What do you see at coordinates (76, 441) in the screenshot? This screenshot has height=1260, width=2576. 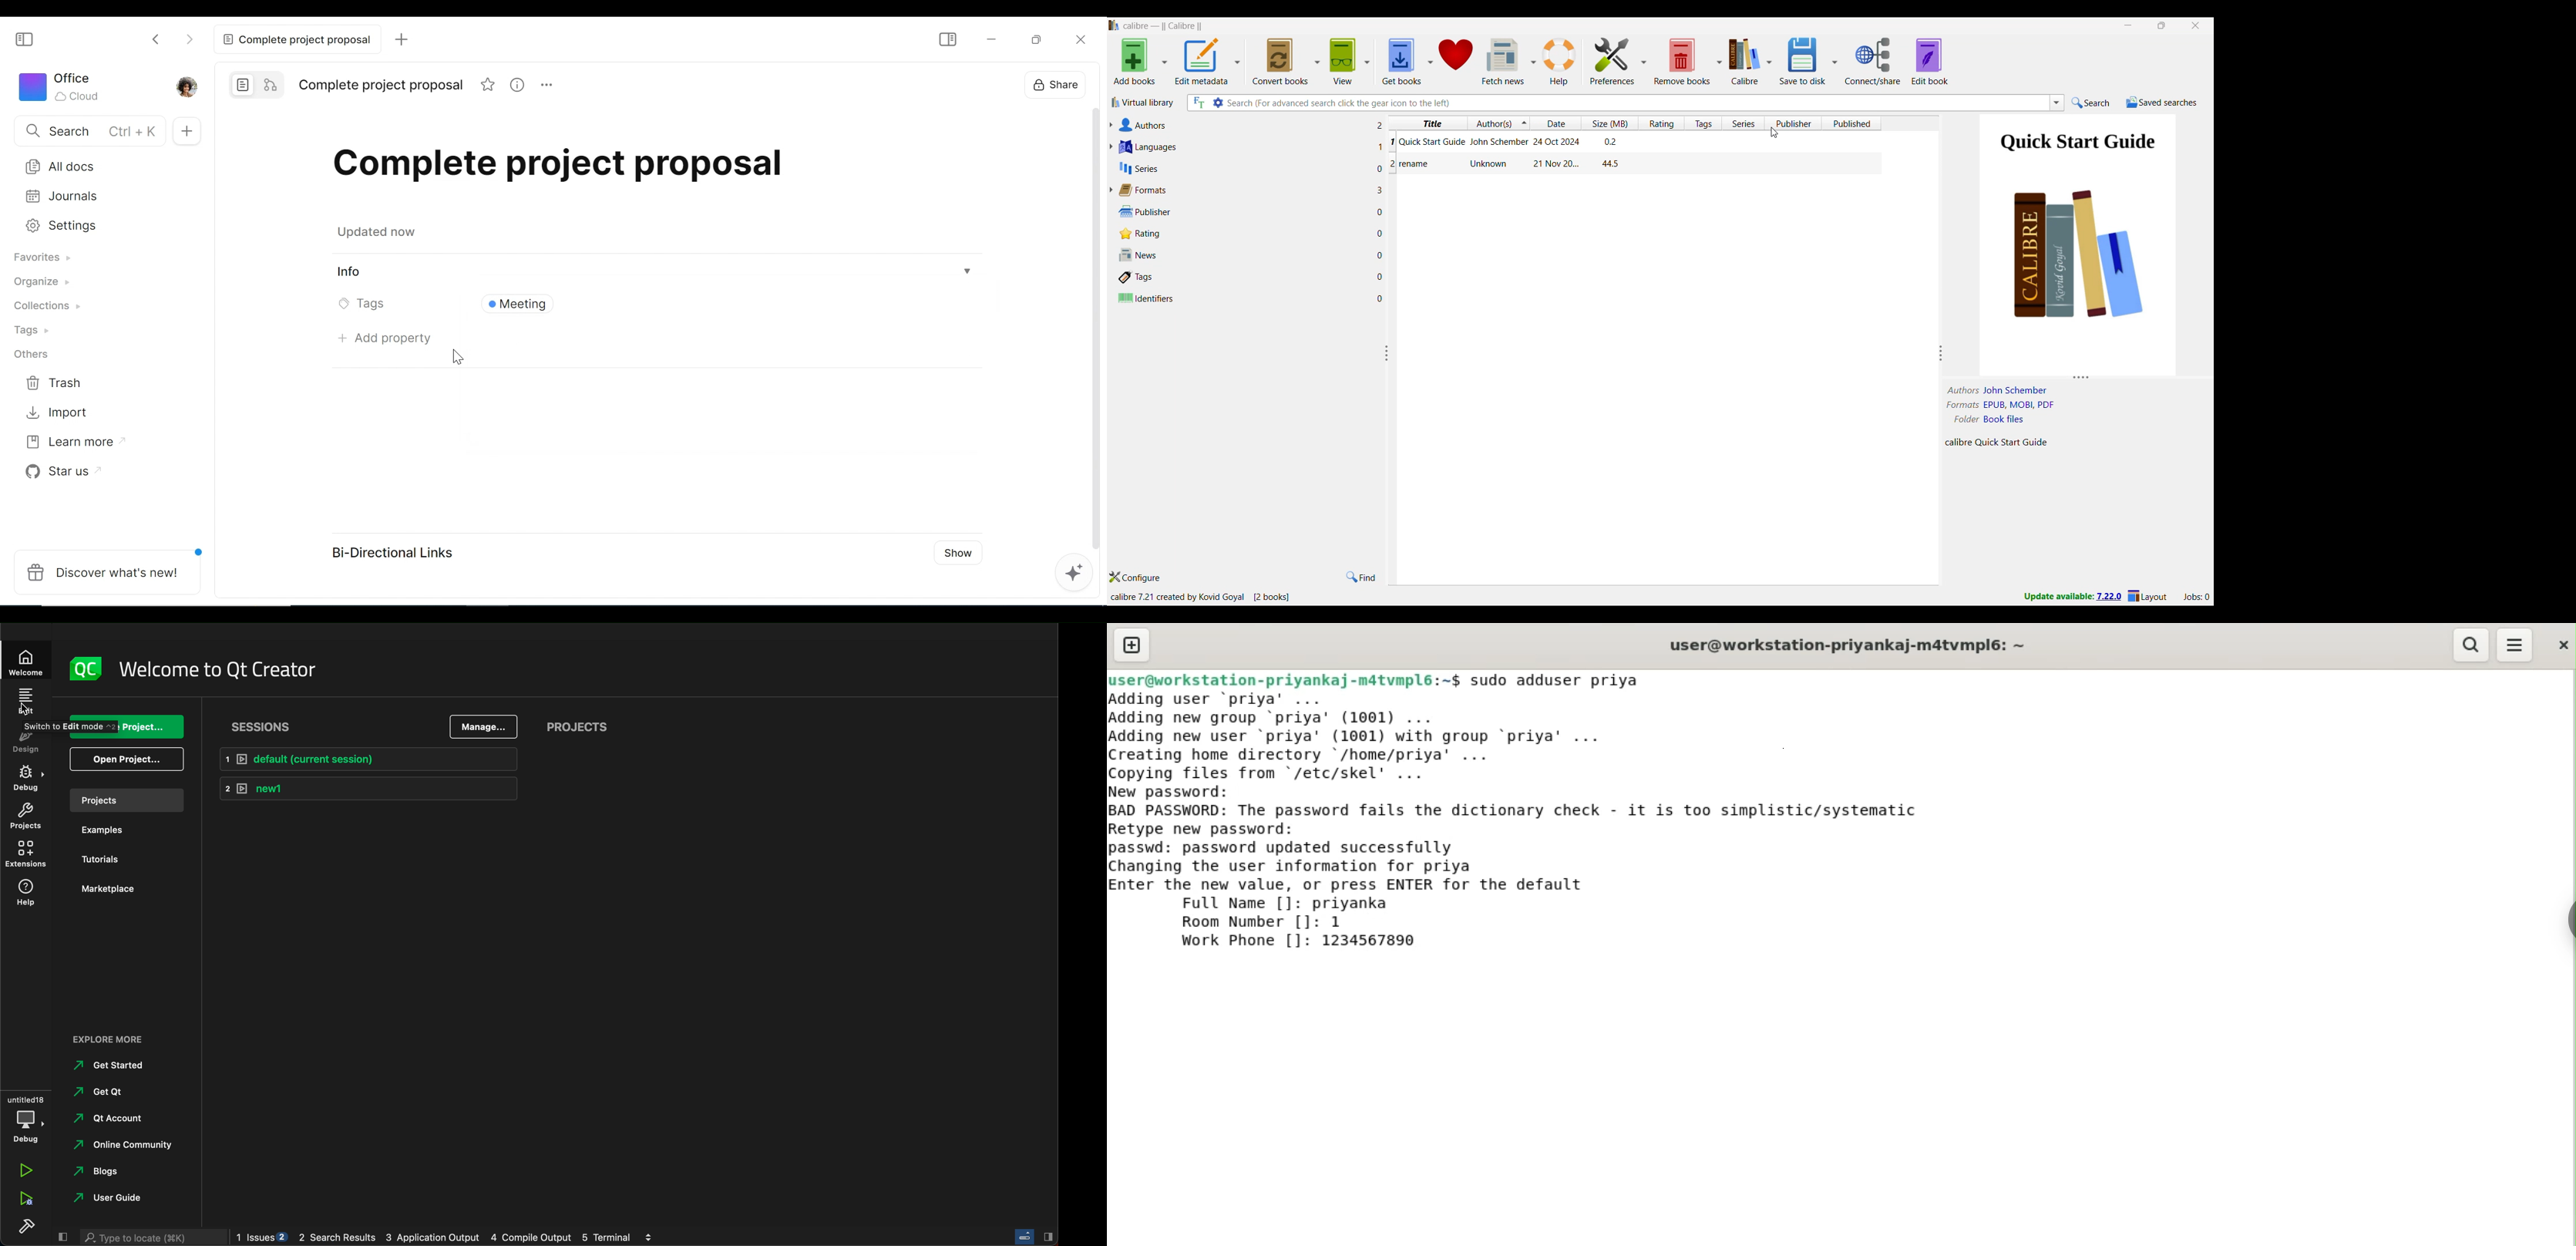 I see `Learn more` at bounding box center [76, 441].